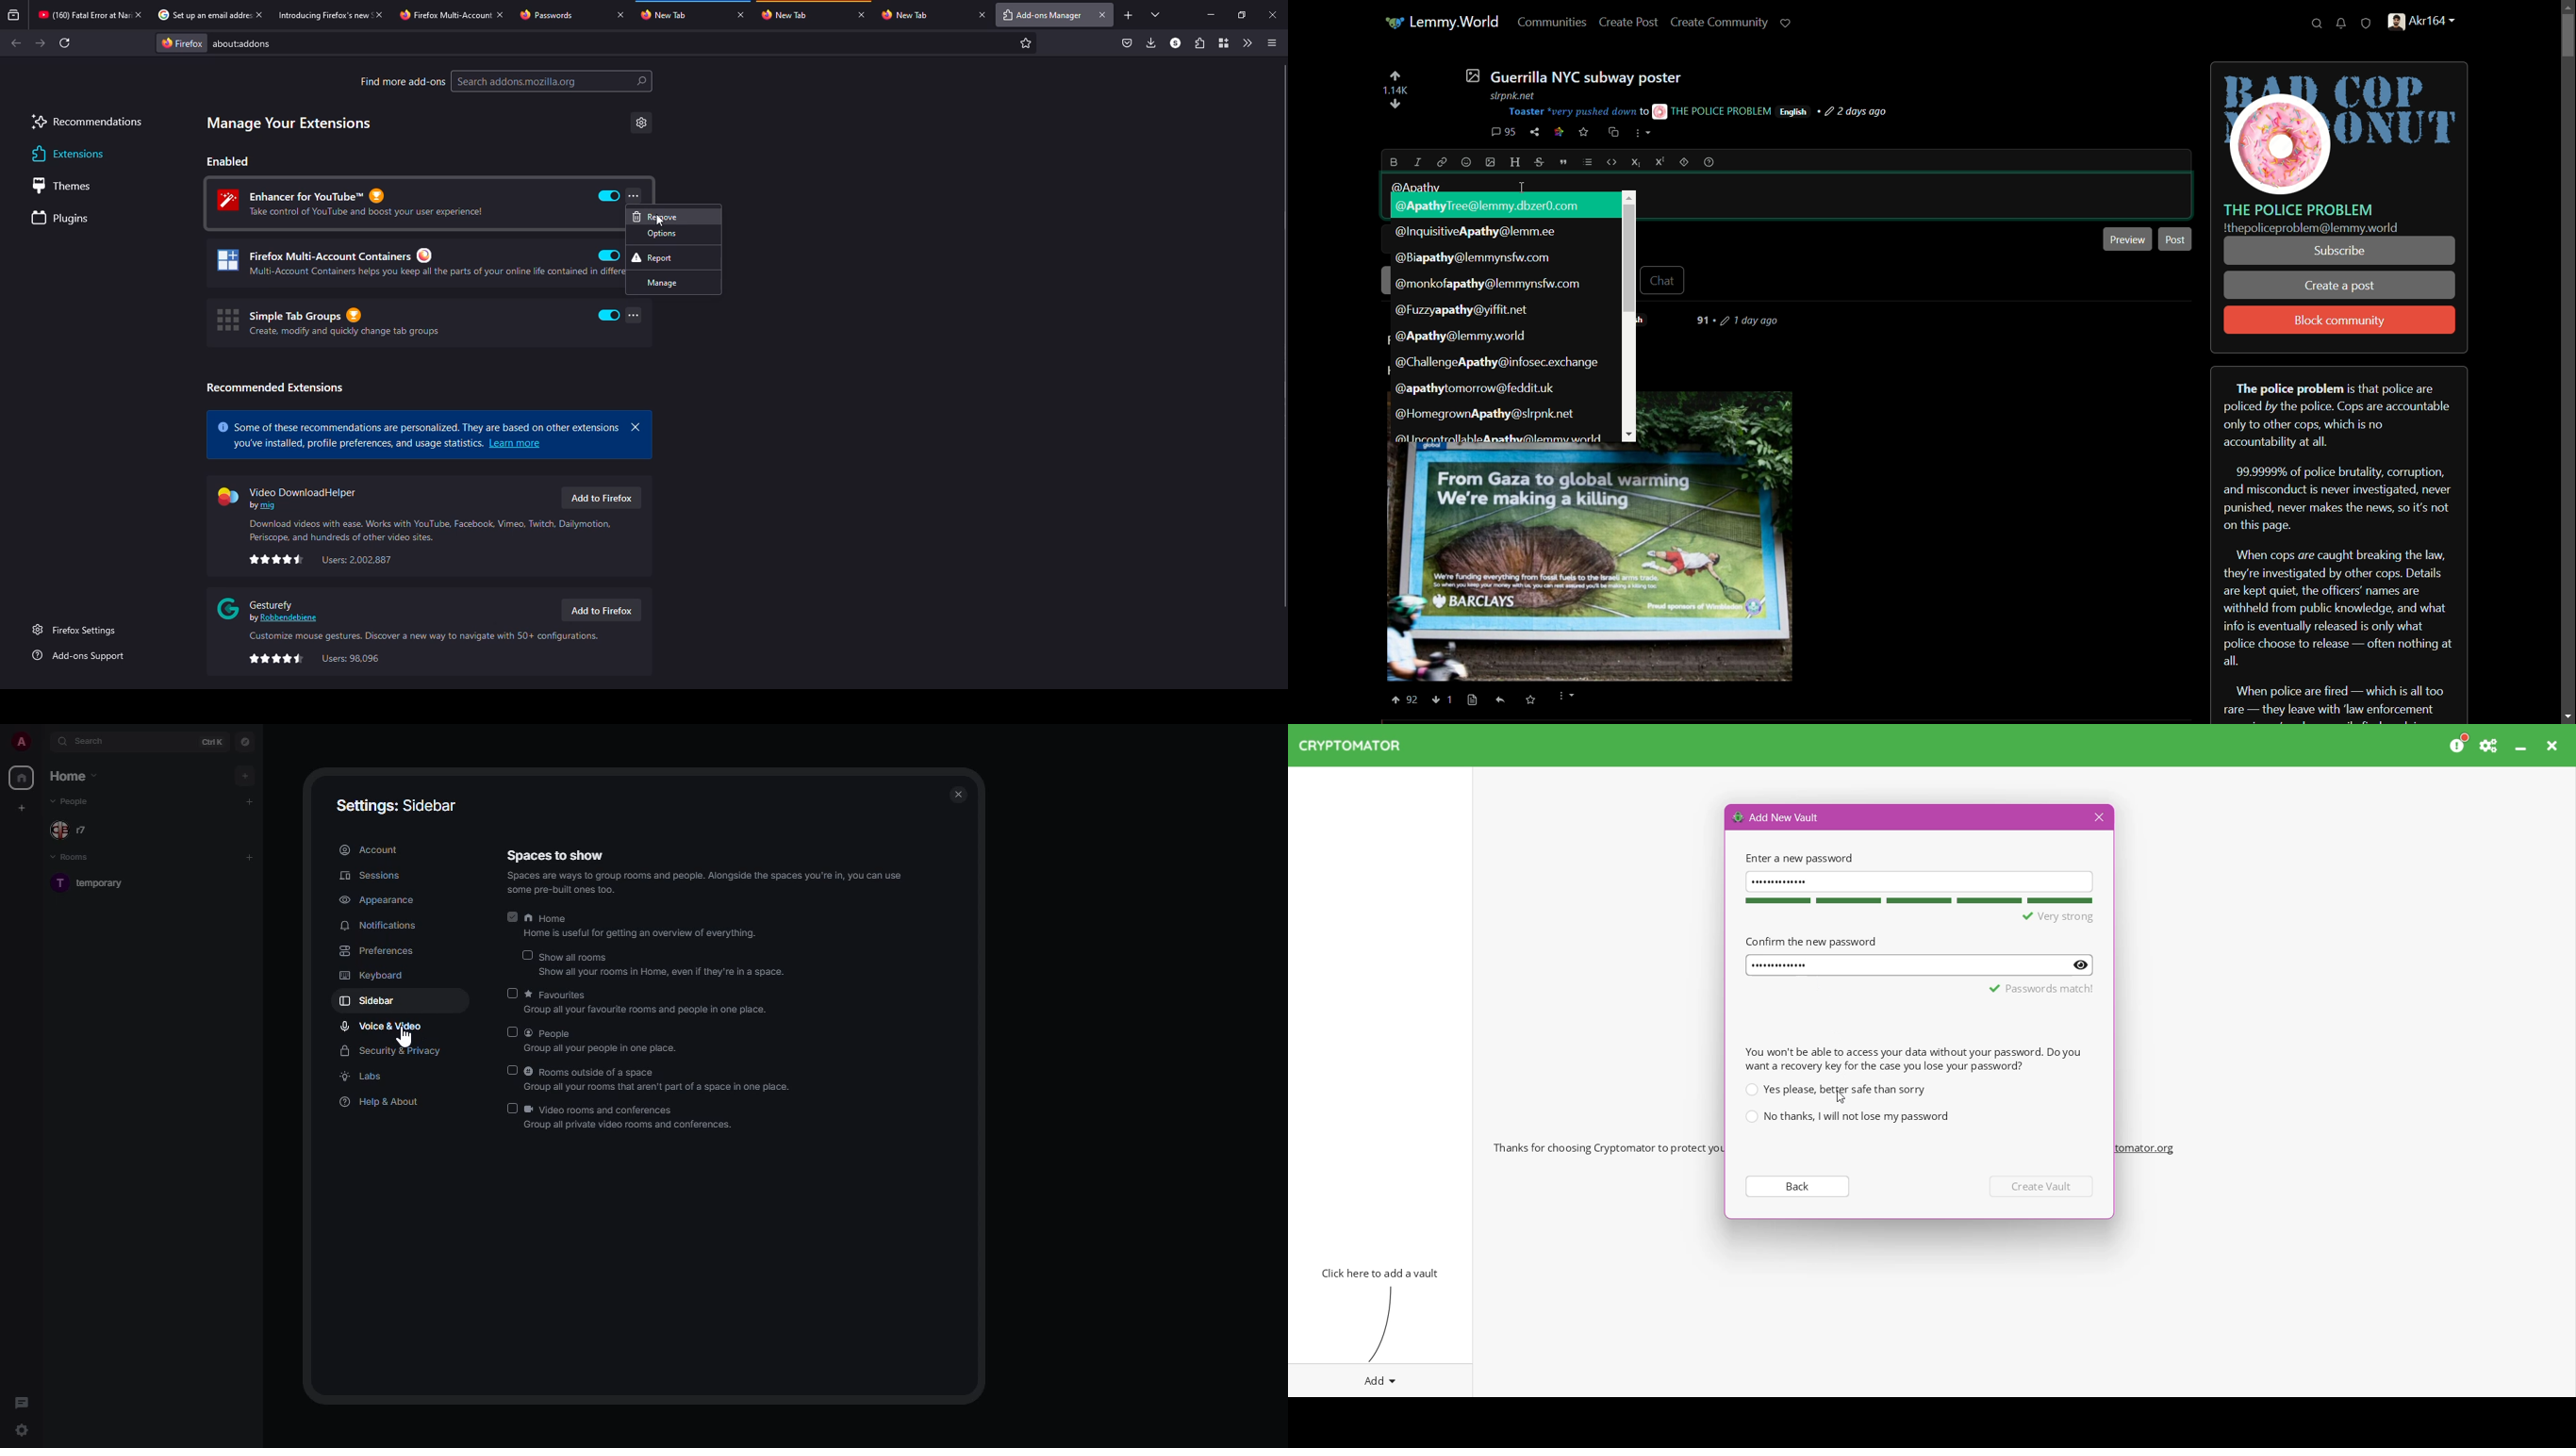 Image resolution: width=2576 pixels, height=1456 pixels. What do you see at coordinates (1403, 700) in the screenshot?
I see `upvote` at bounding box center [1403, 700].